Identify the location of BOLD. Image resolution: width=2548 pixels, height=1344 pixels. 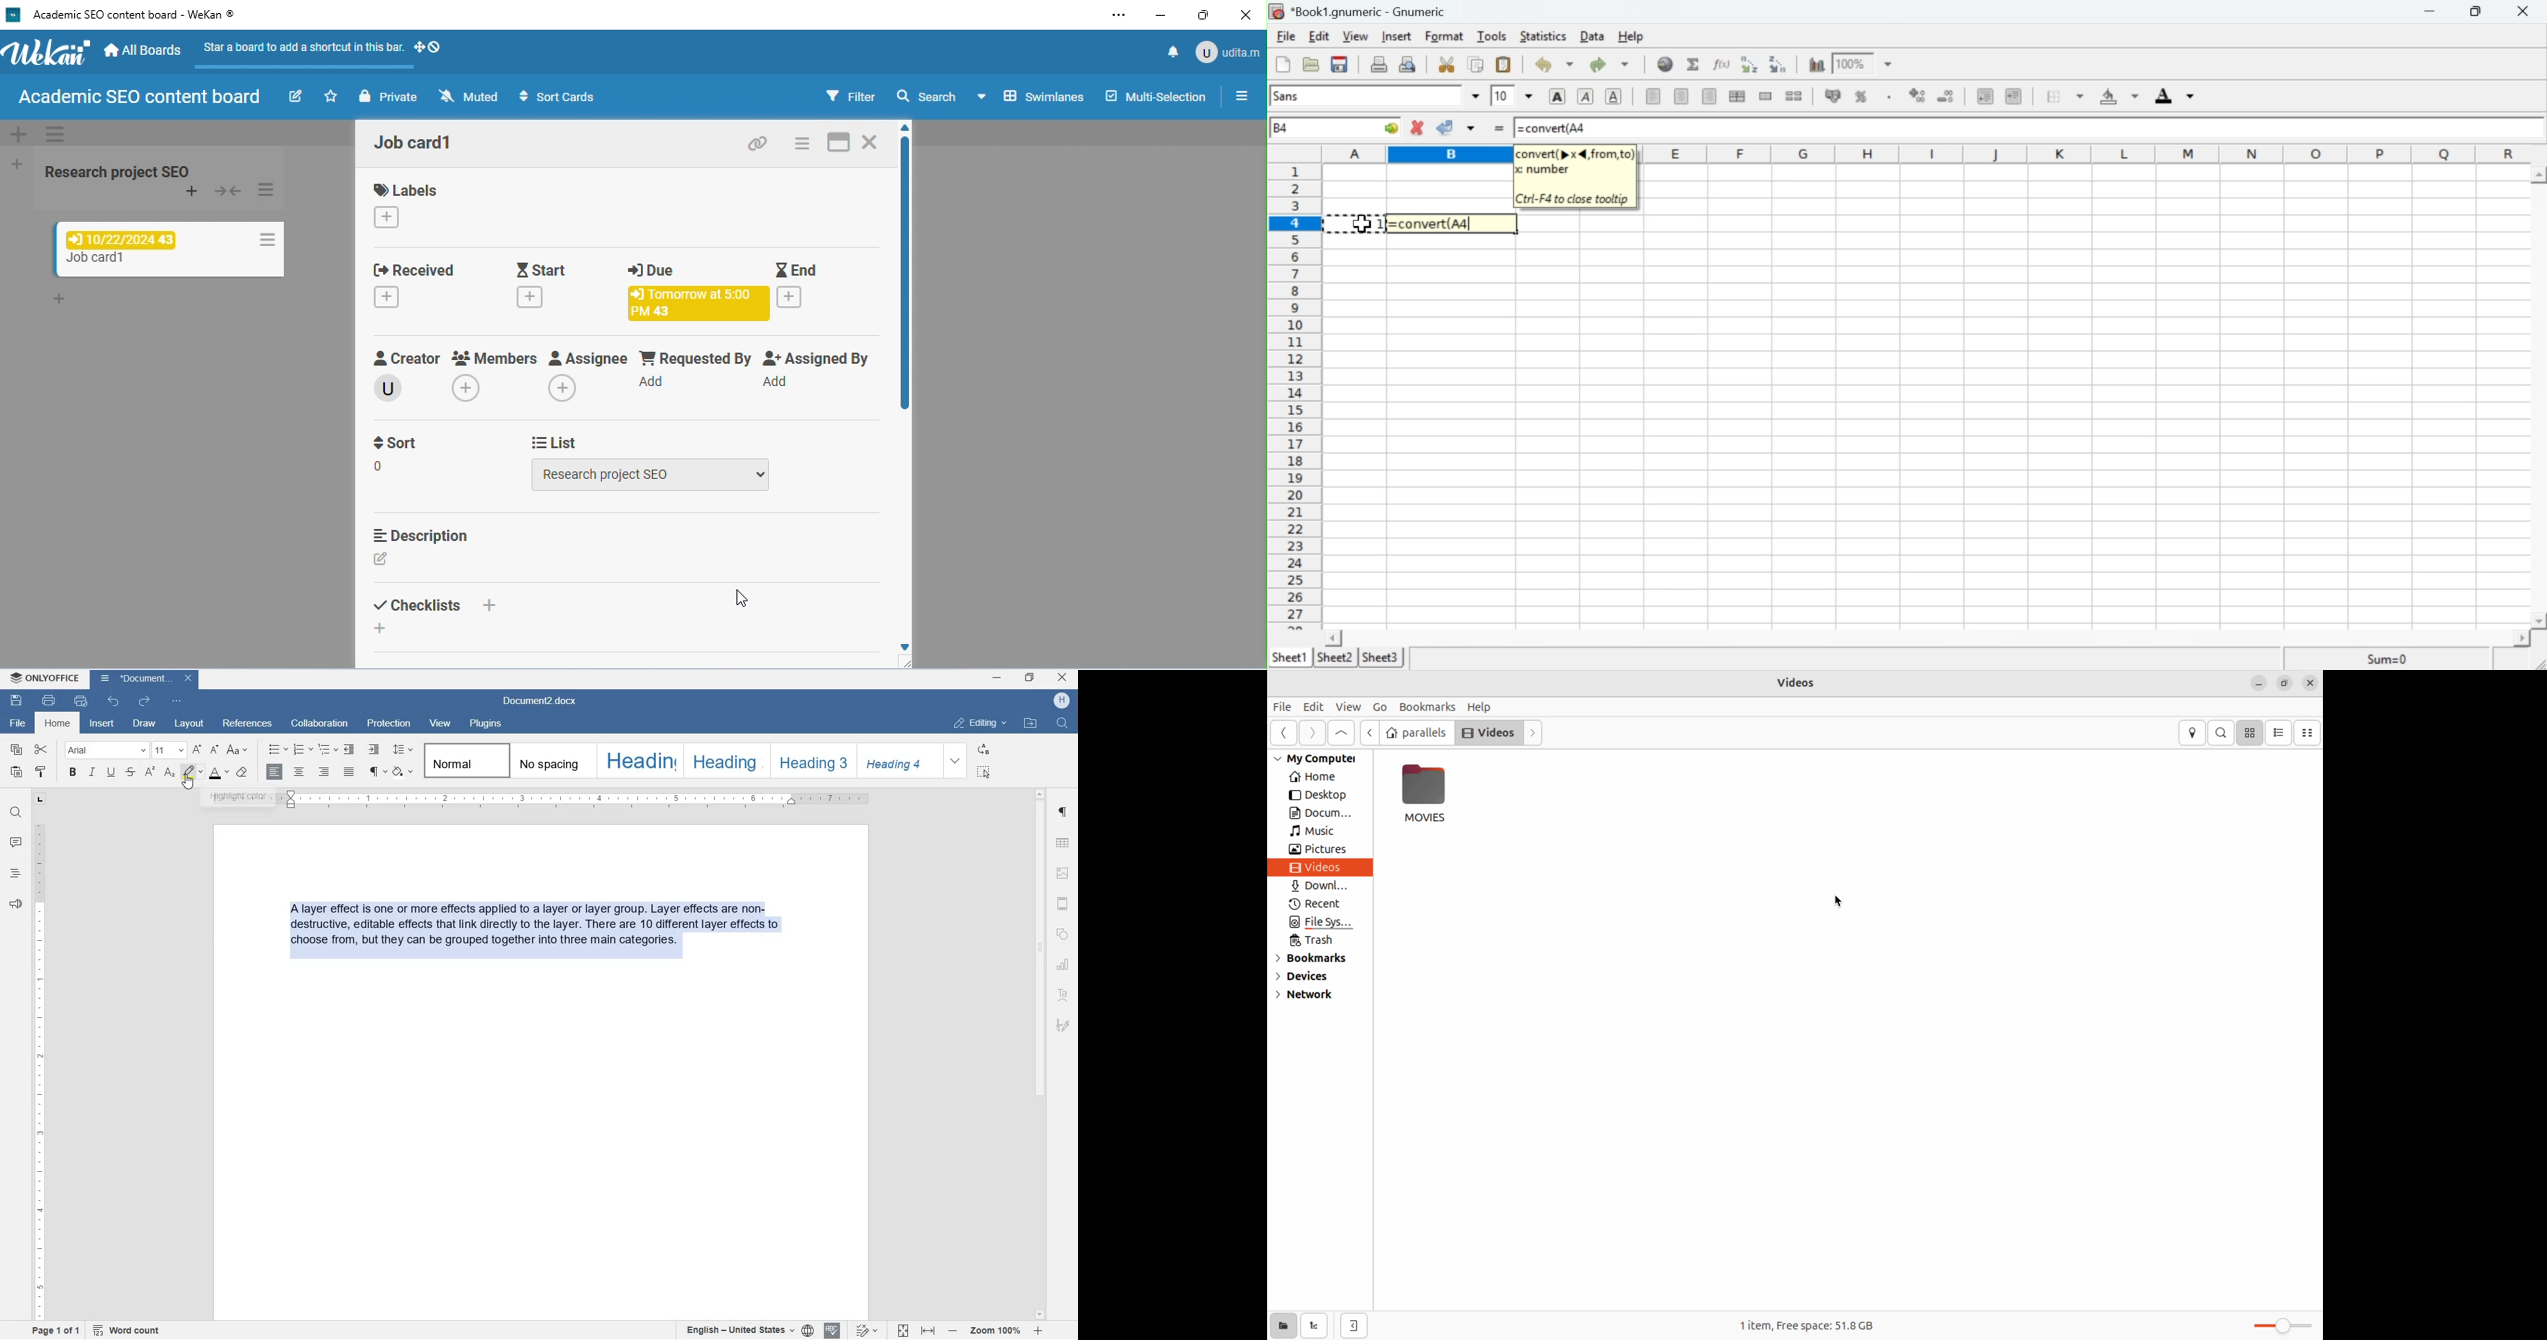
(74, 773).